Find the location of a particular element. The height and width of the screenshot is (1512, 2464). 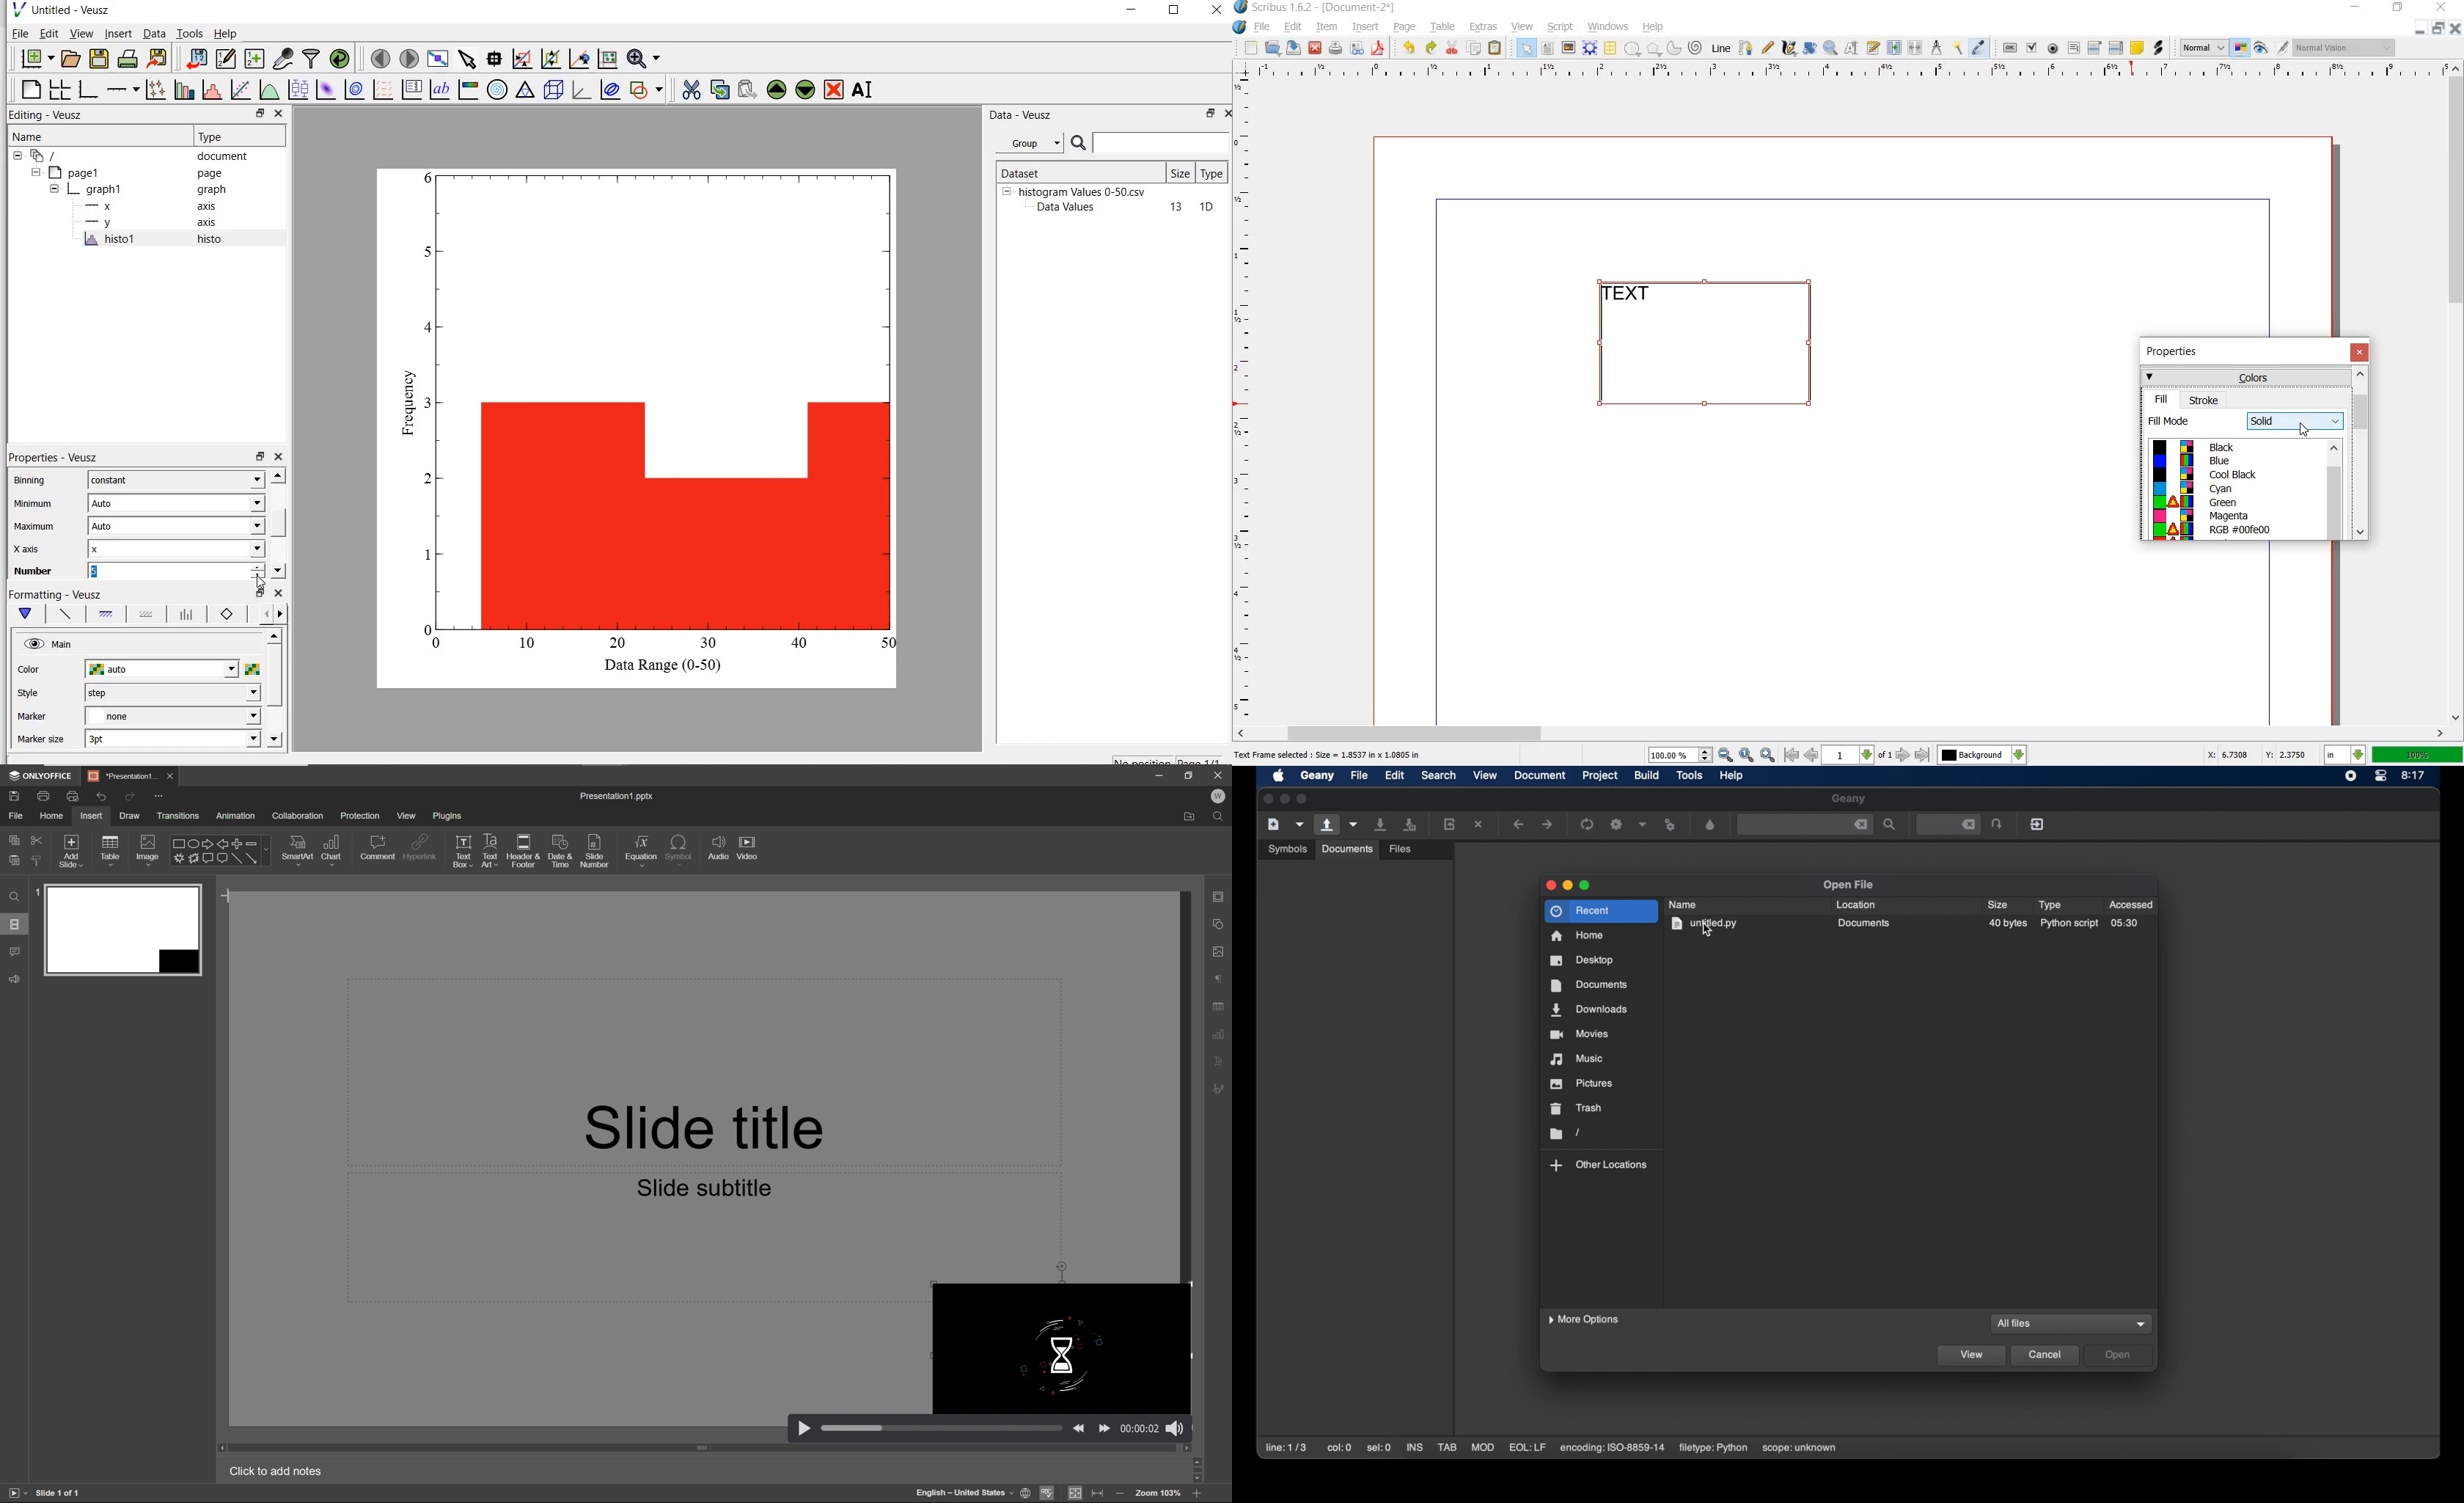

file is located at coordinates (1264, 27).